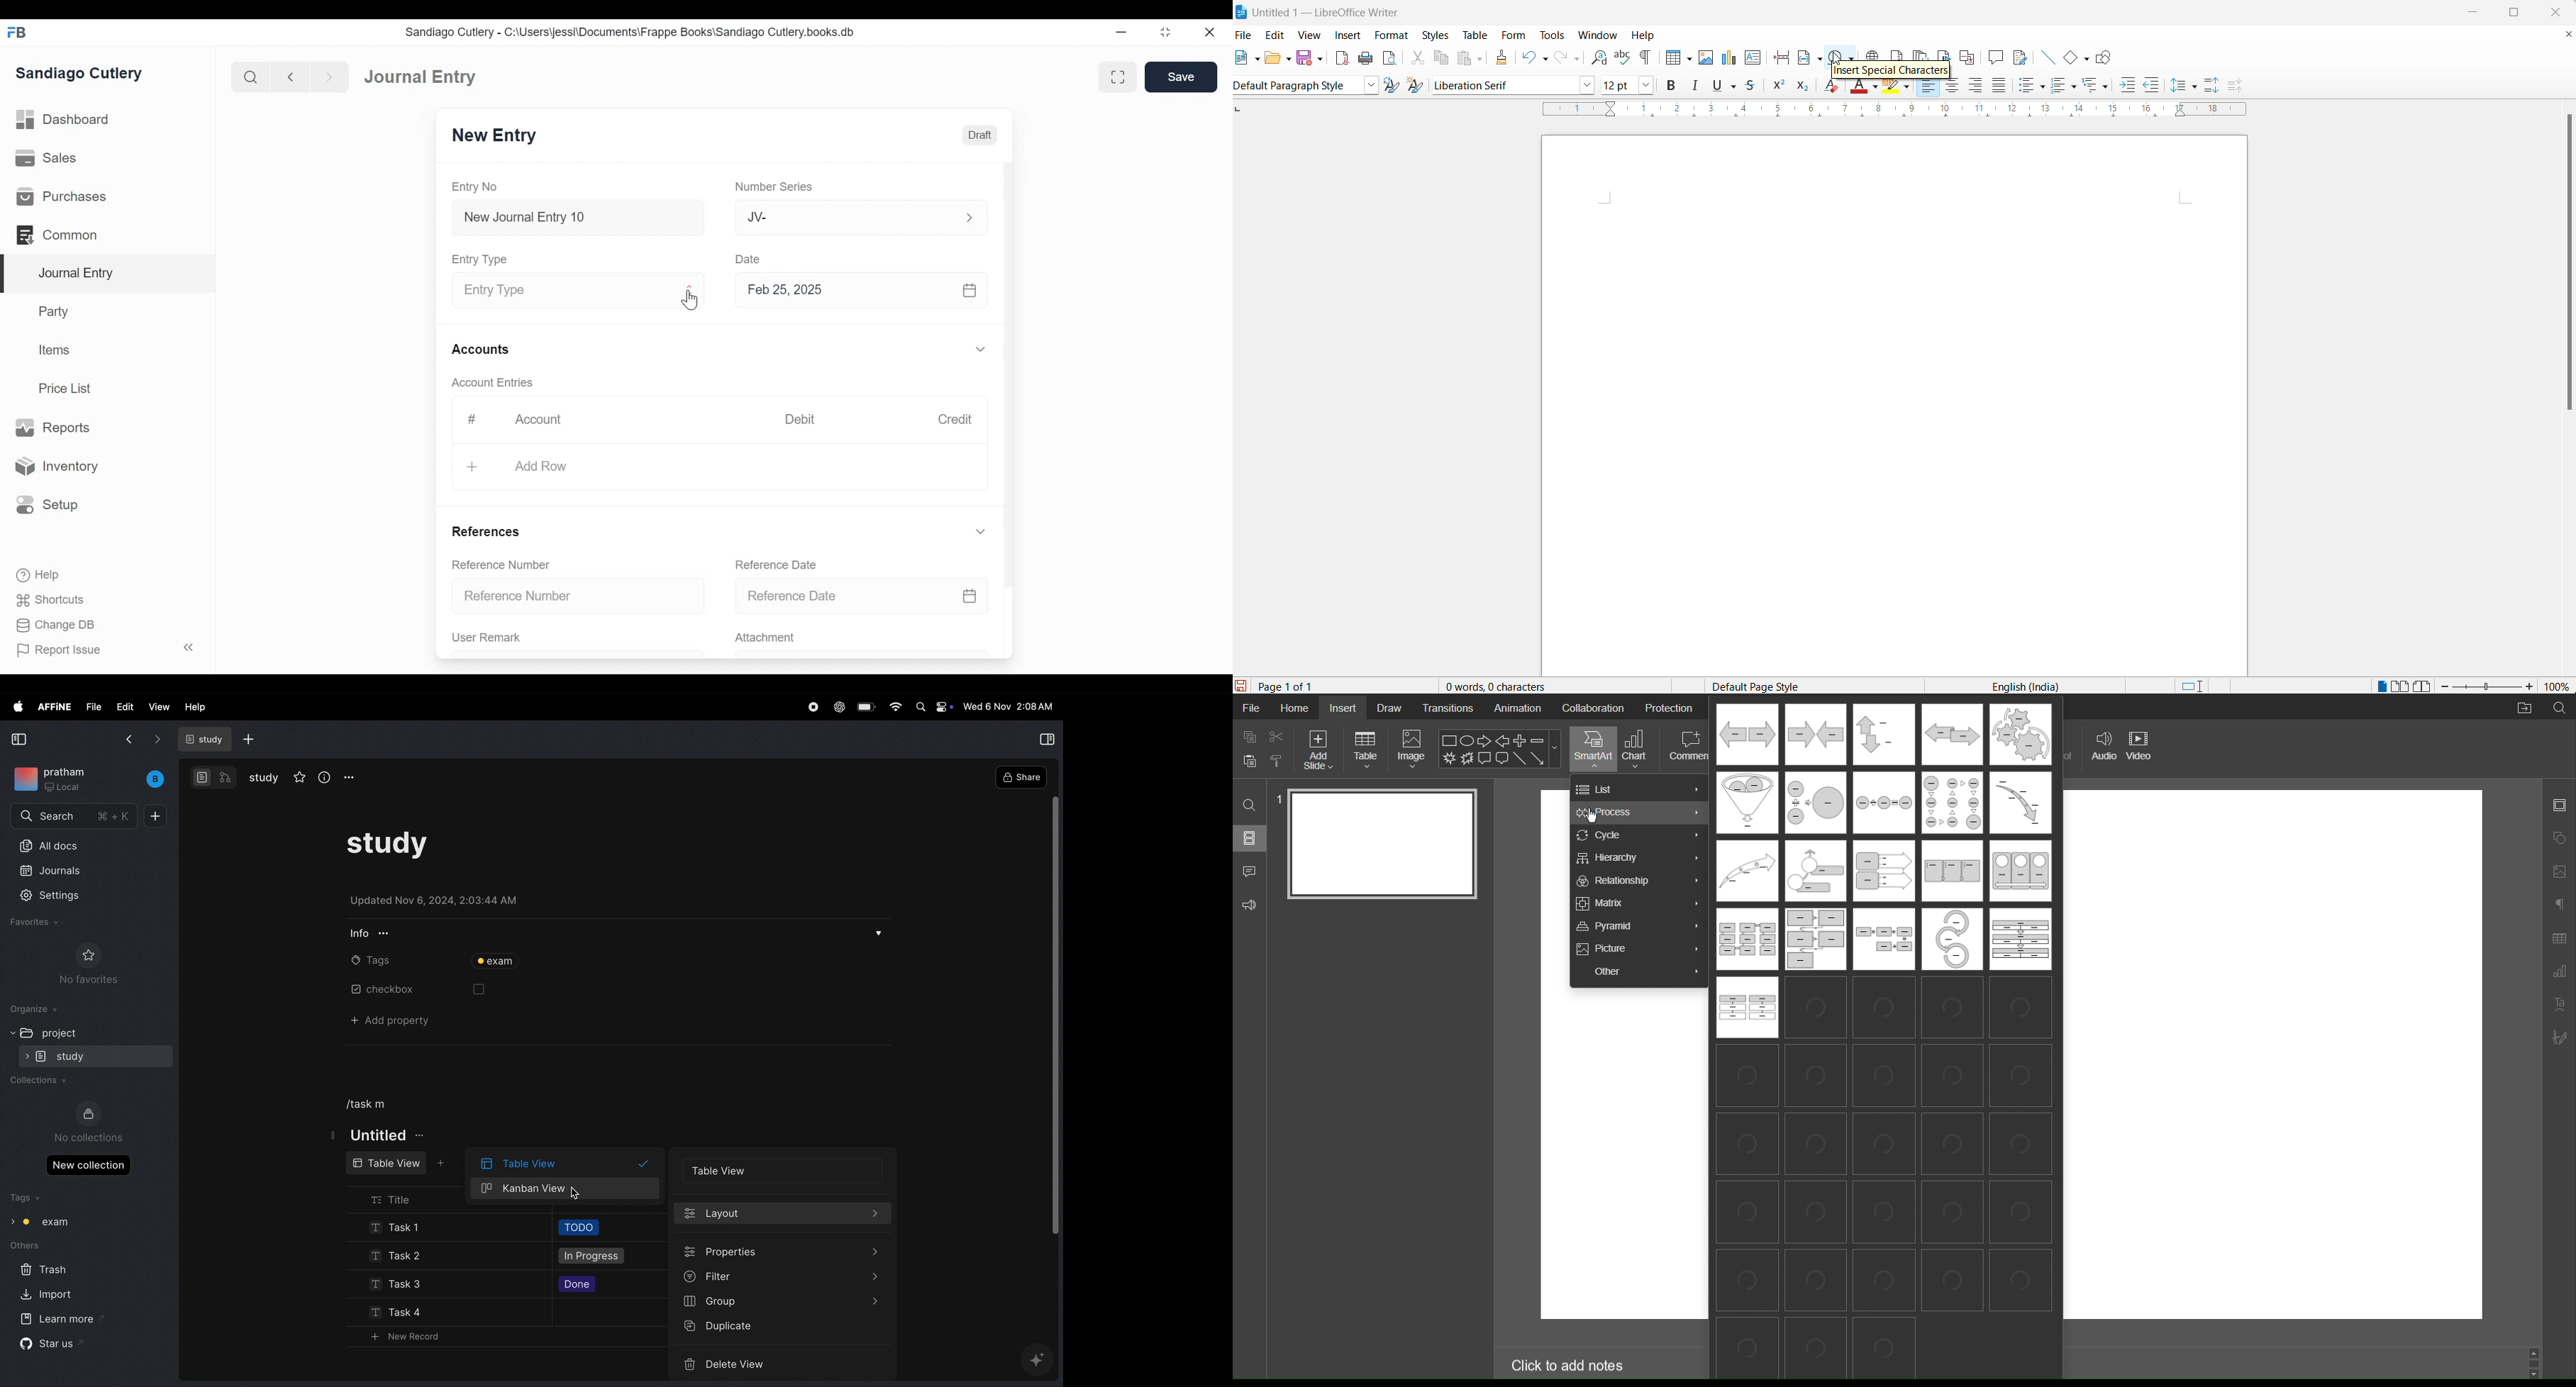 The height and width of the screenshot is (1400, 2576). What do you see at coordinates (1638, 858) in the screenshot?
I see `Hierarchy` at bounding box center [1638, 858].